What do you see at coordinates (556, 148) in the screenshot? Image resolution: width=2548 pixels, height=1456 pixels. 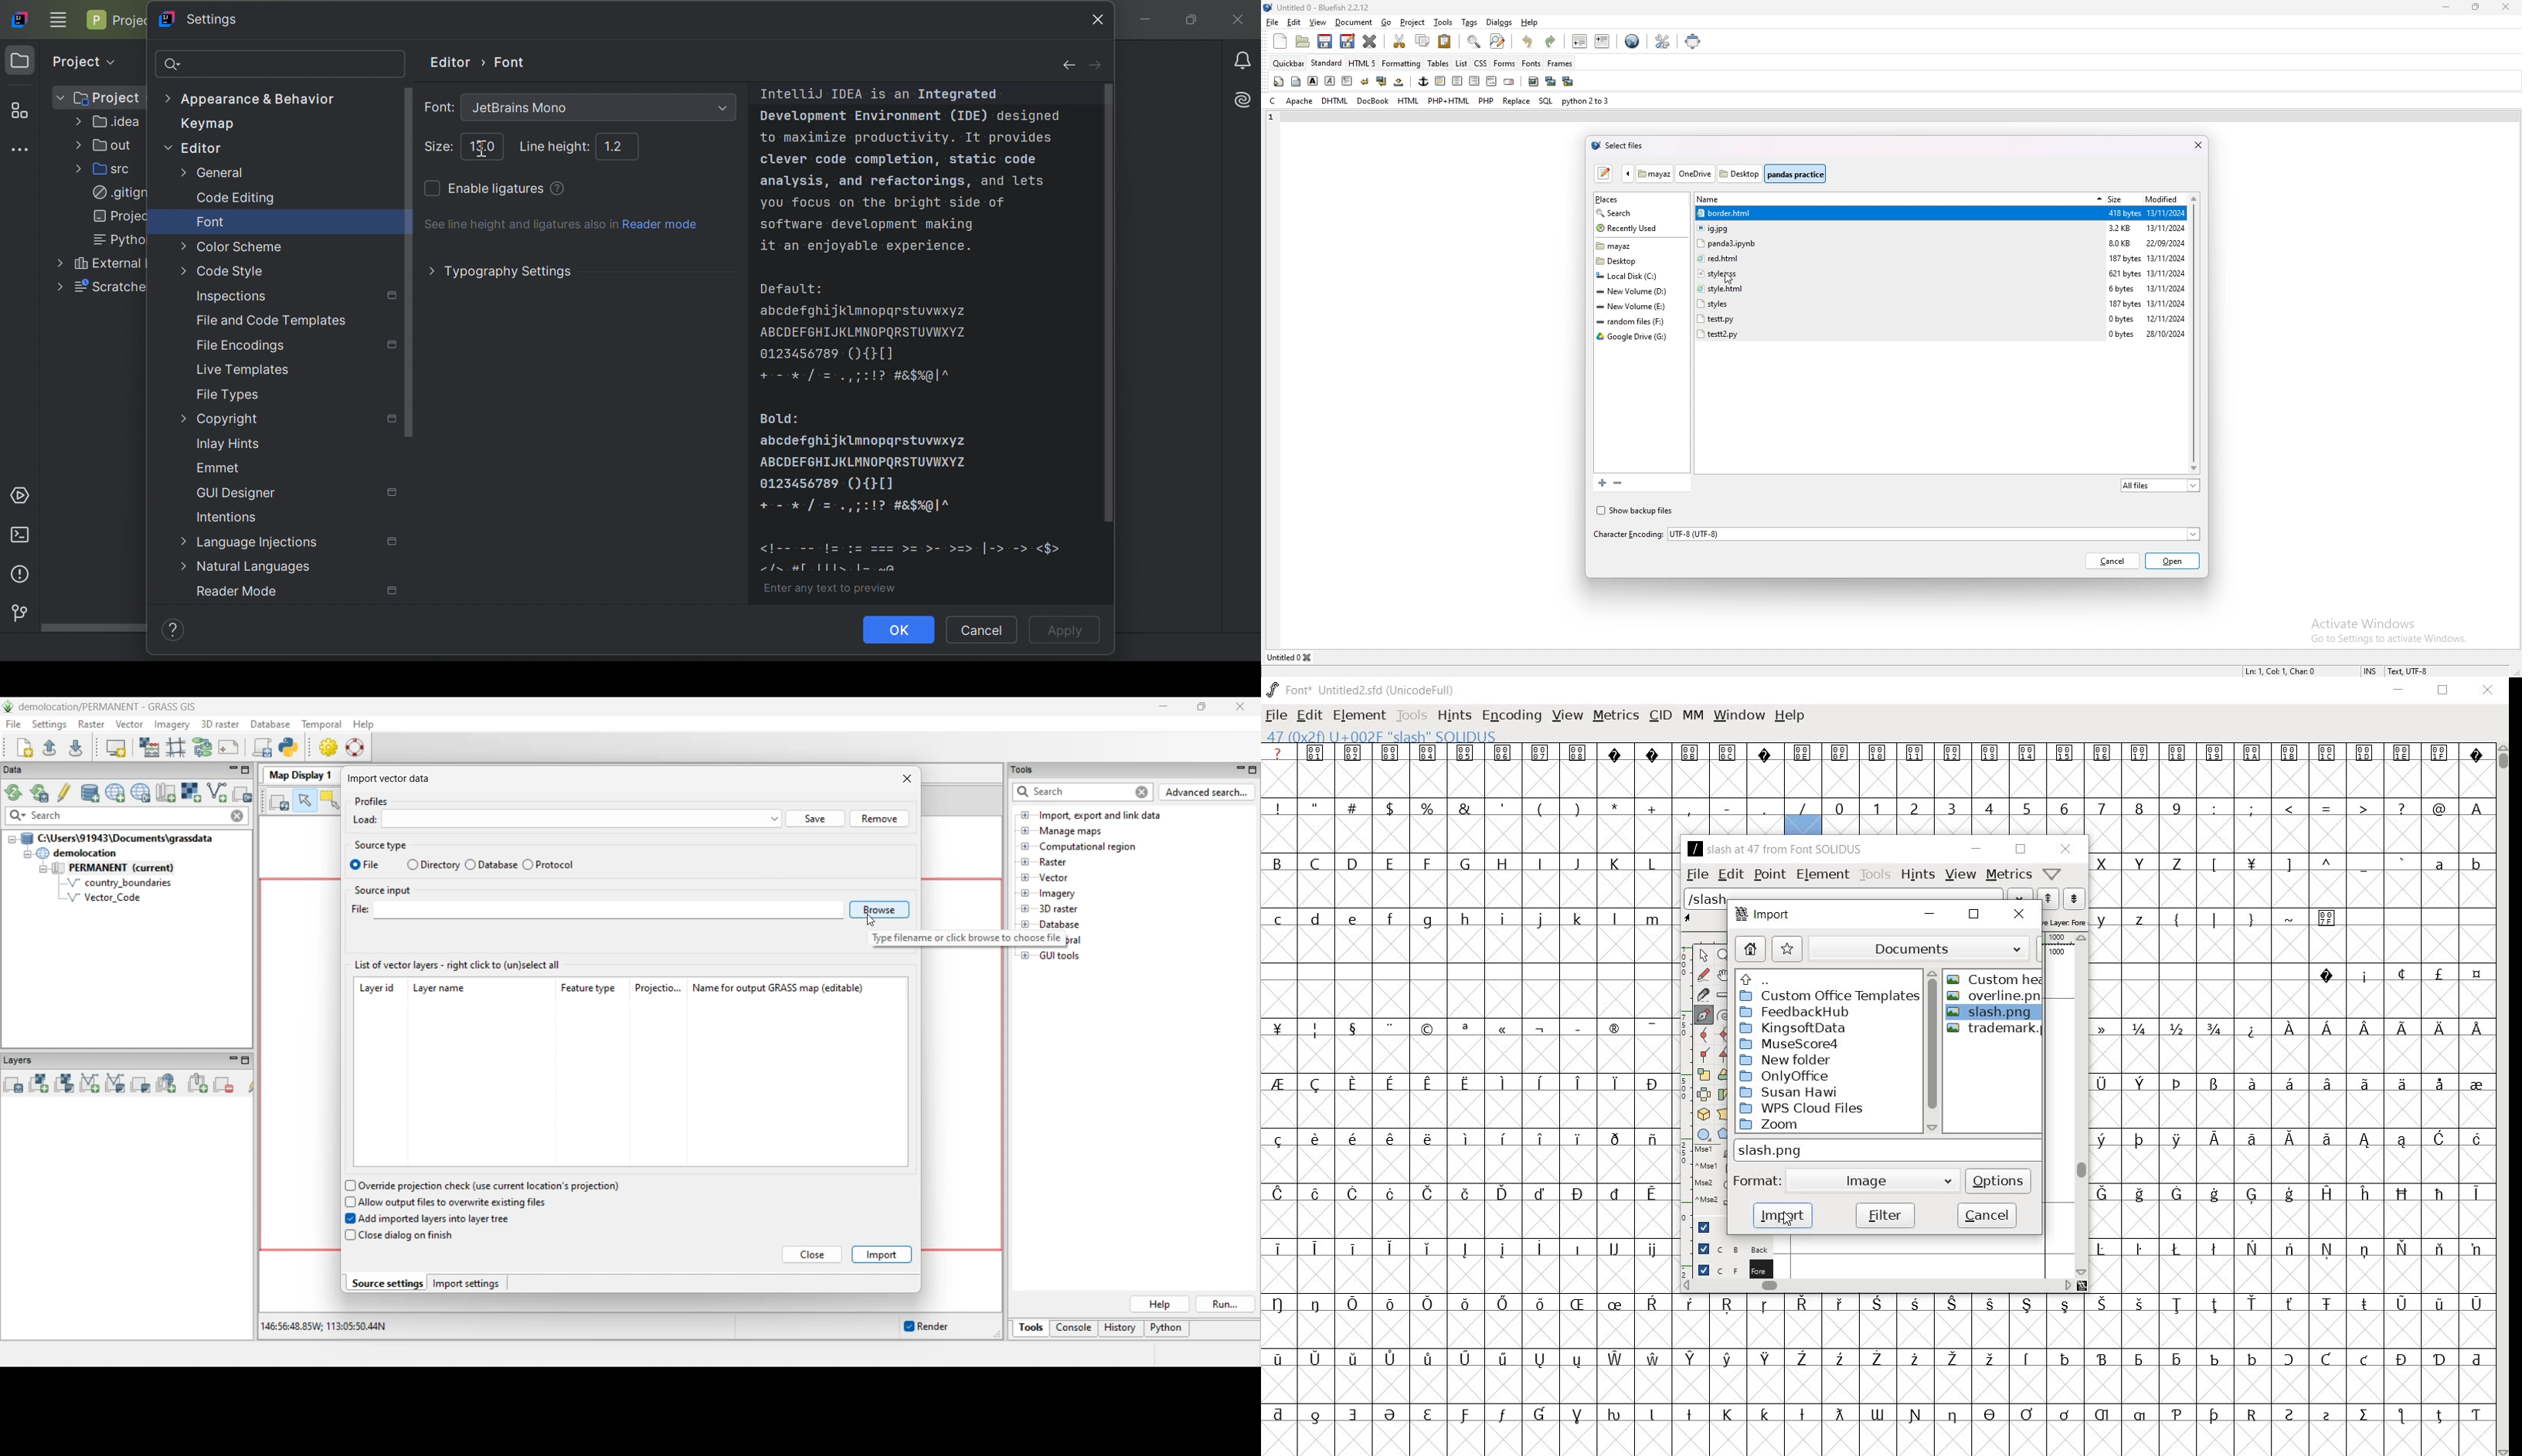 I see `Line height` at bounding box center [556, 148].